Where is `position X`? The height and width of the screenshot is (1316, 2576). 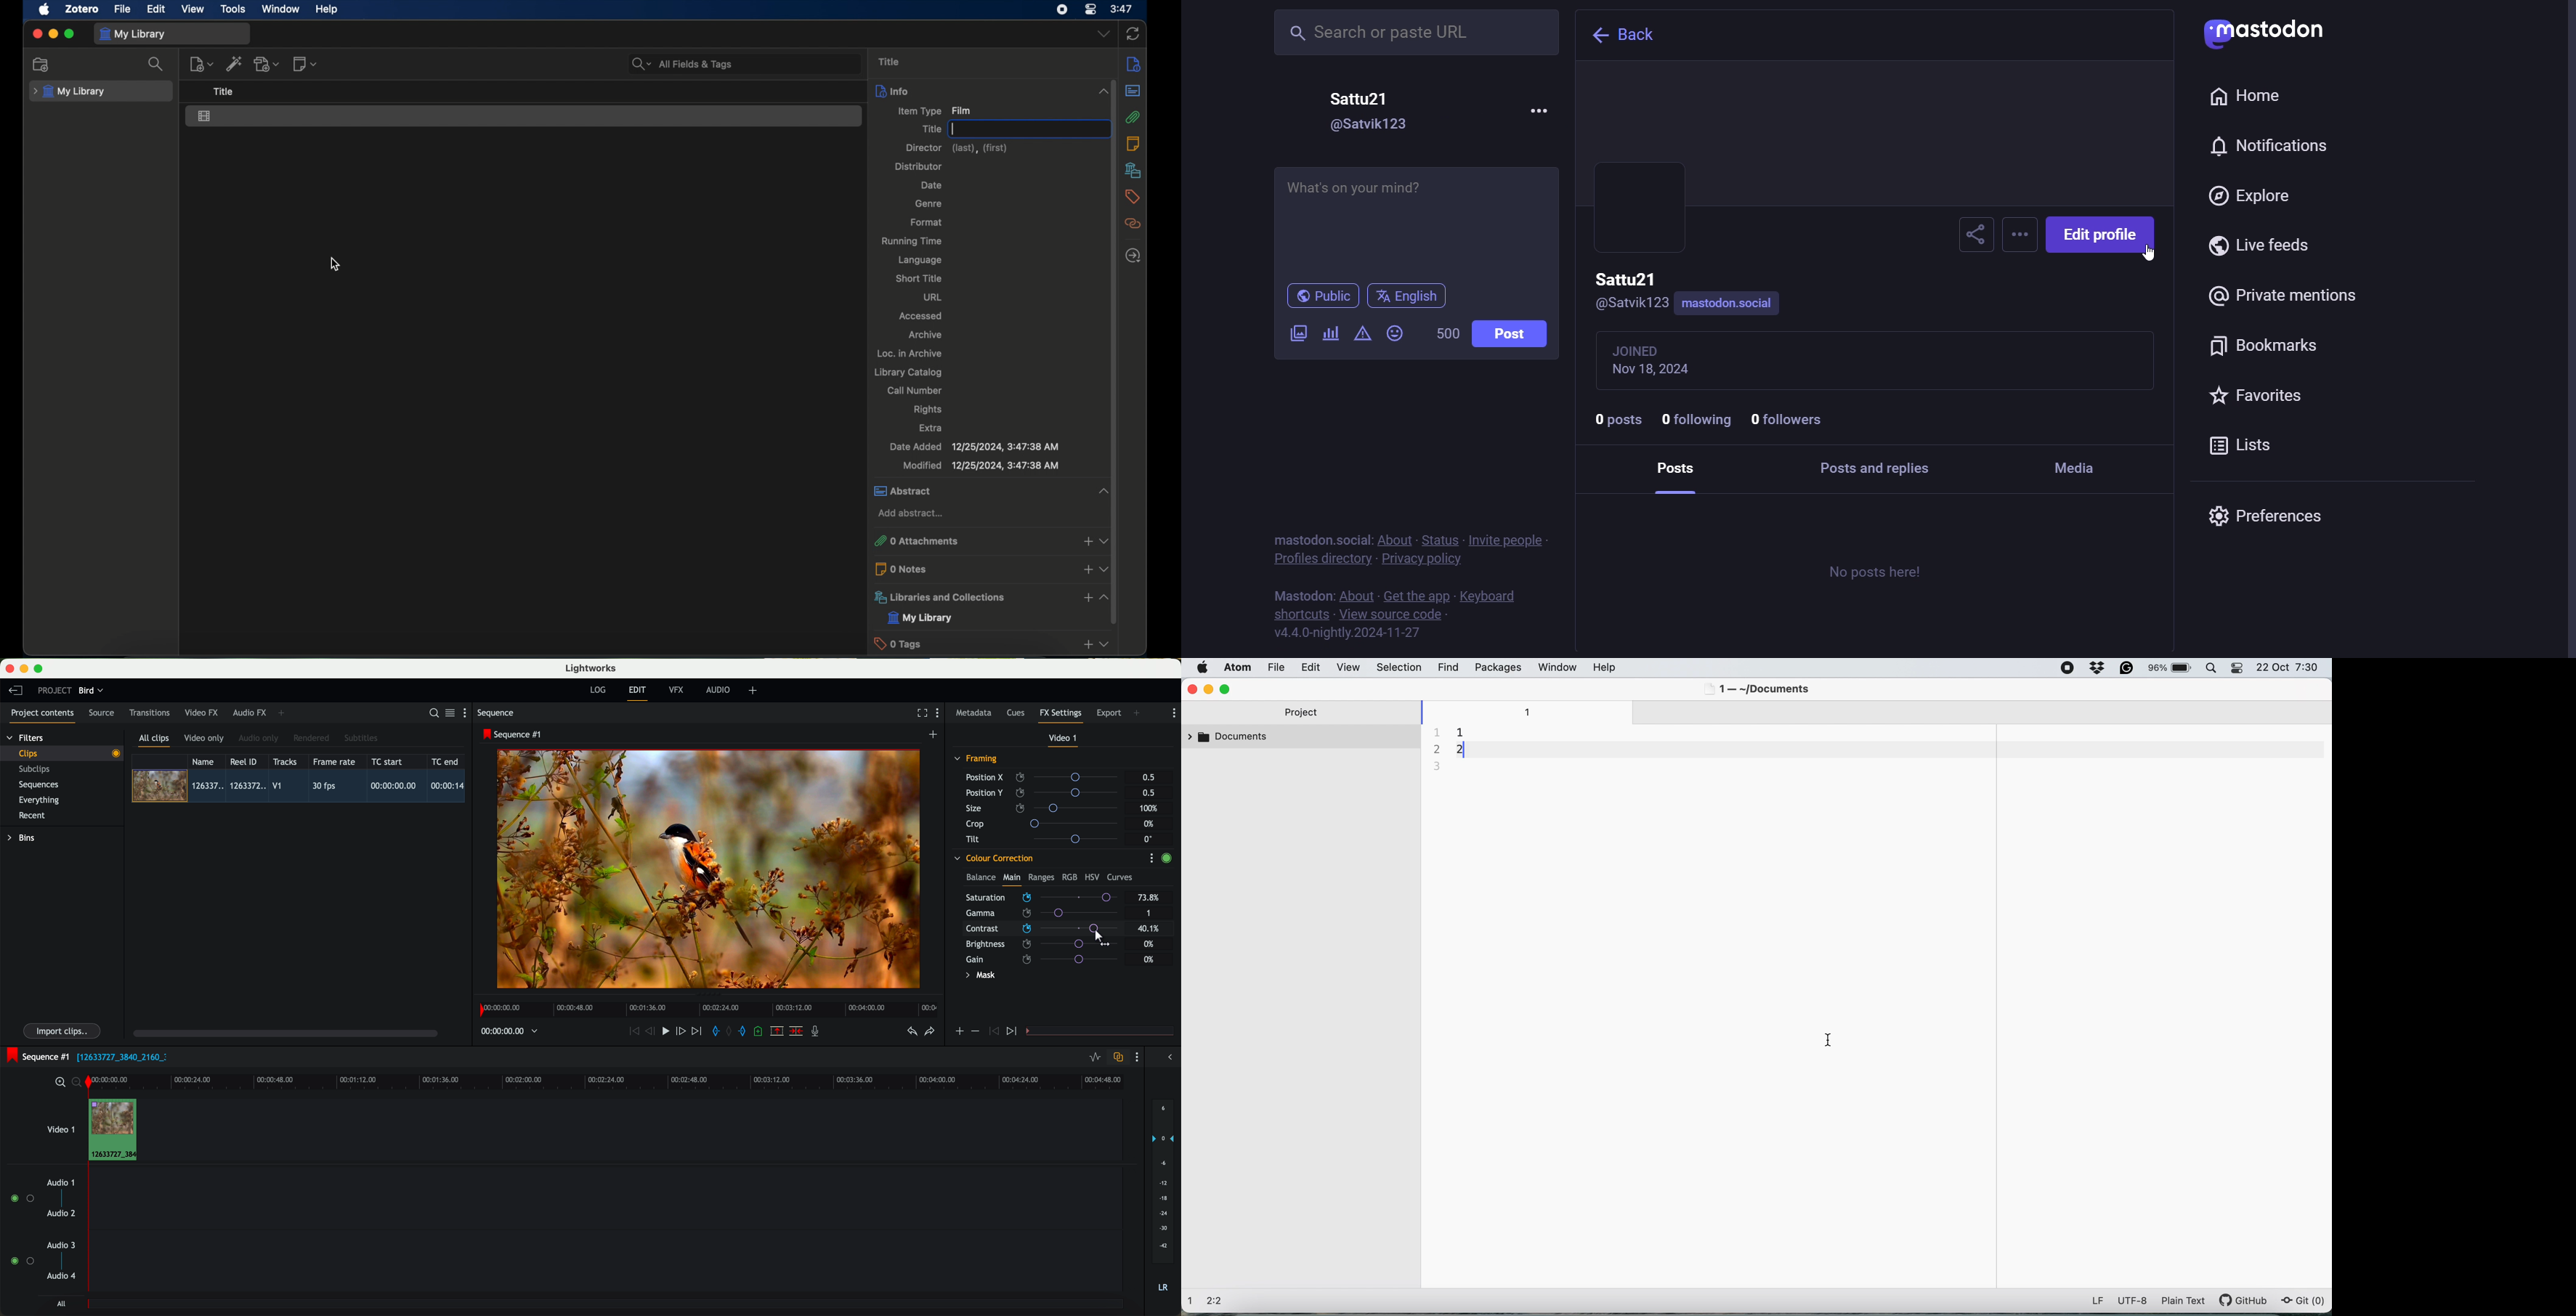
position X is located at coordinates (1045, 777).